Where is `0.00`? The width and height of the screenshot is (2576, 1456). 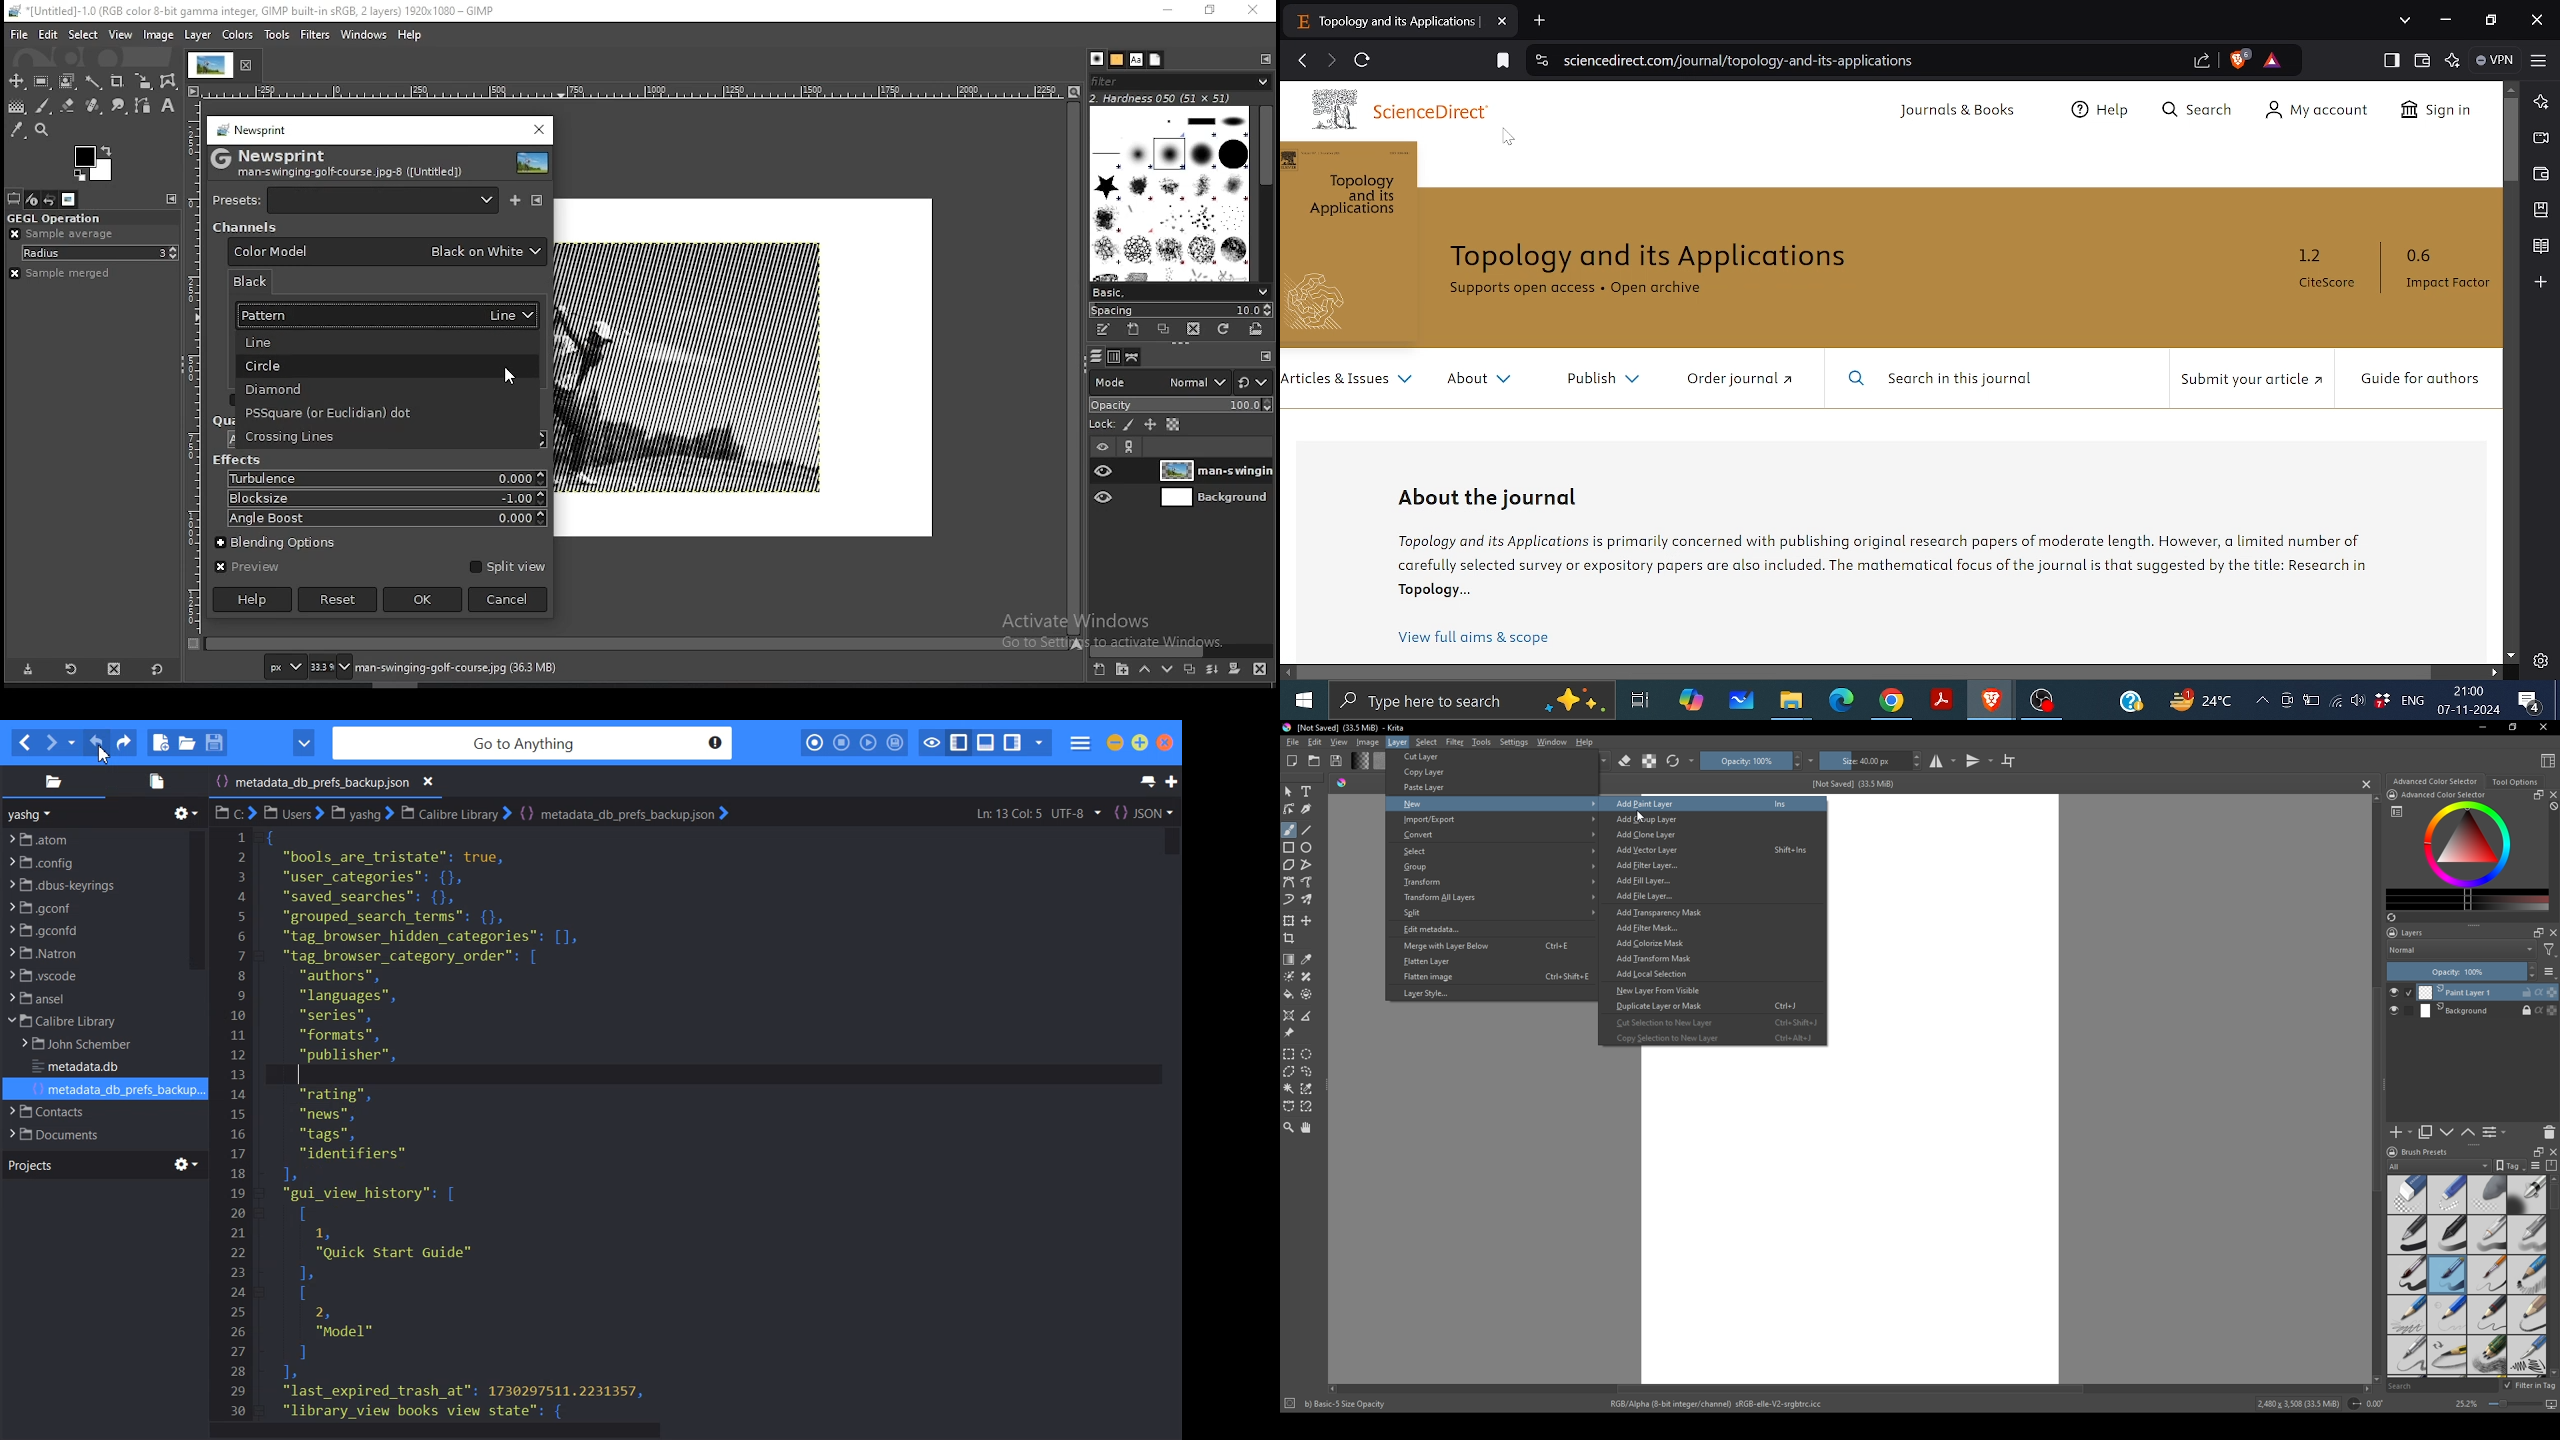
0.00 is located at coordinates (2379, 1404).